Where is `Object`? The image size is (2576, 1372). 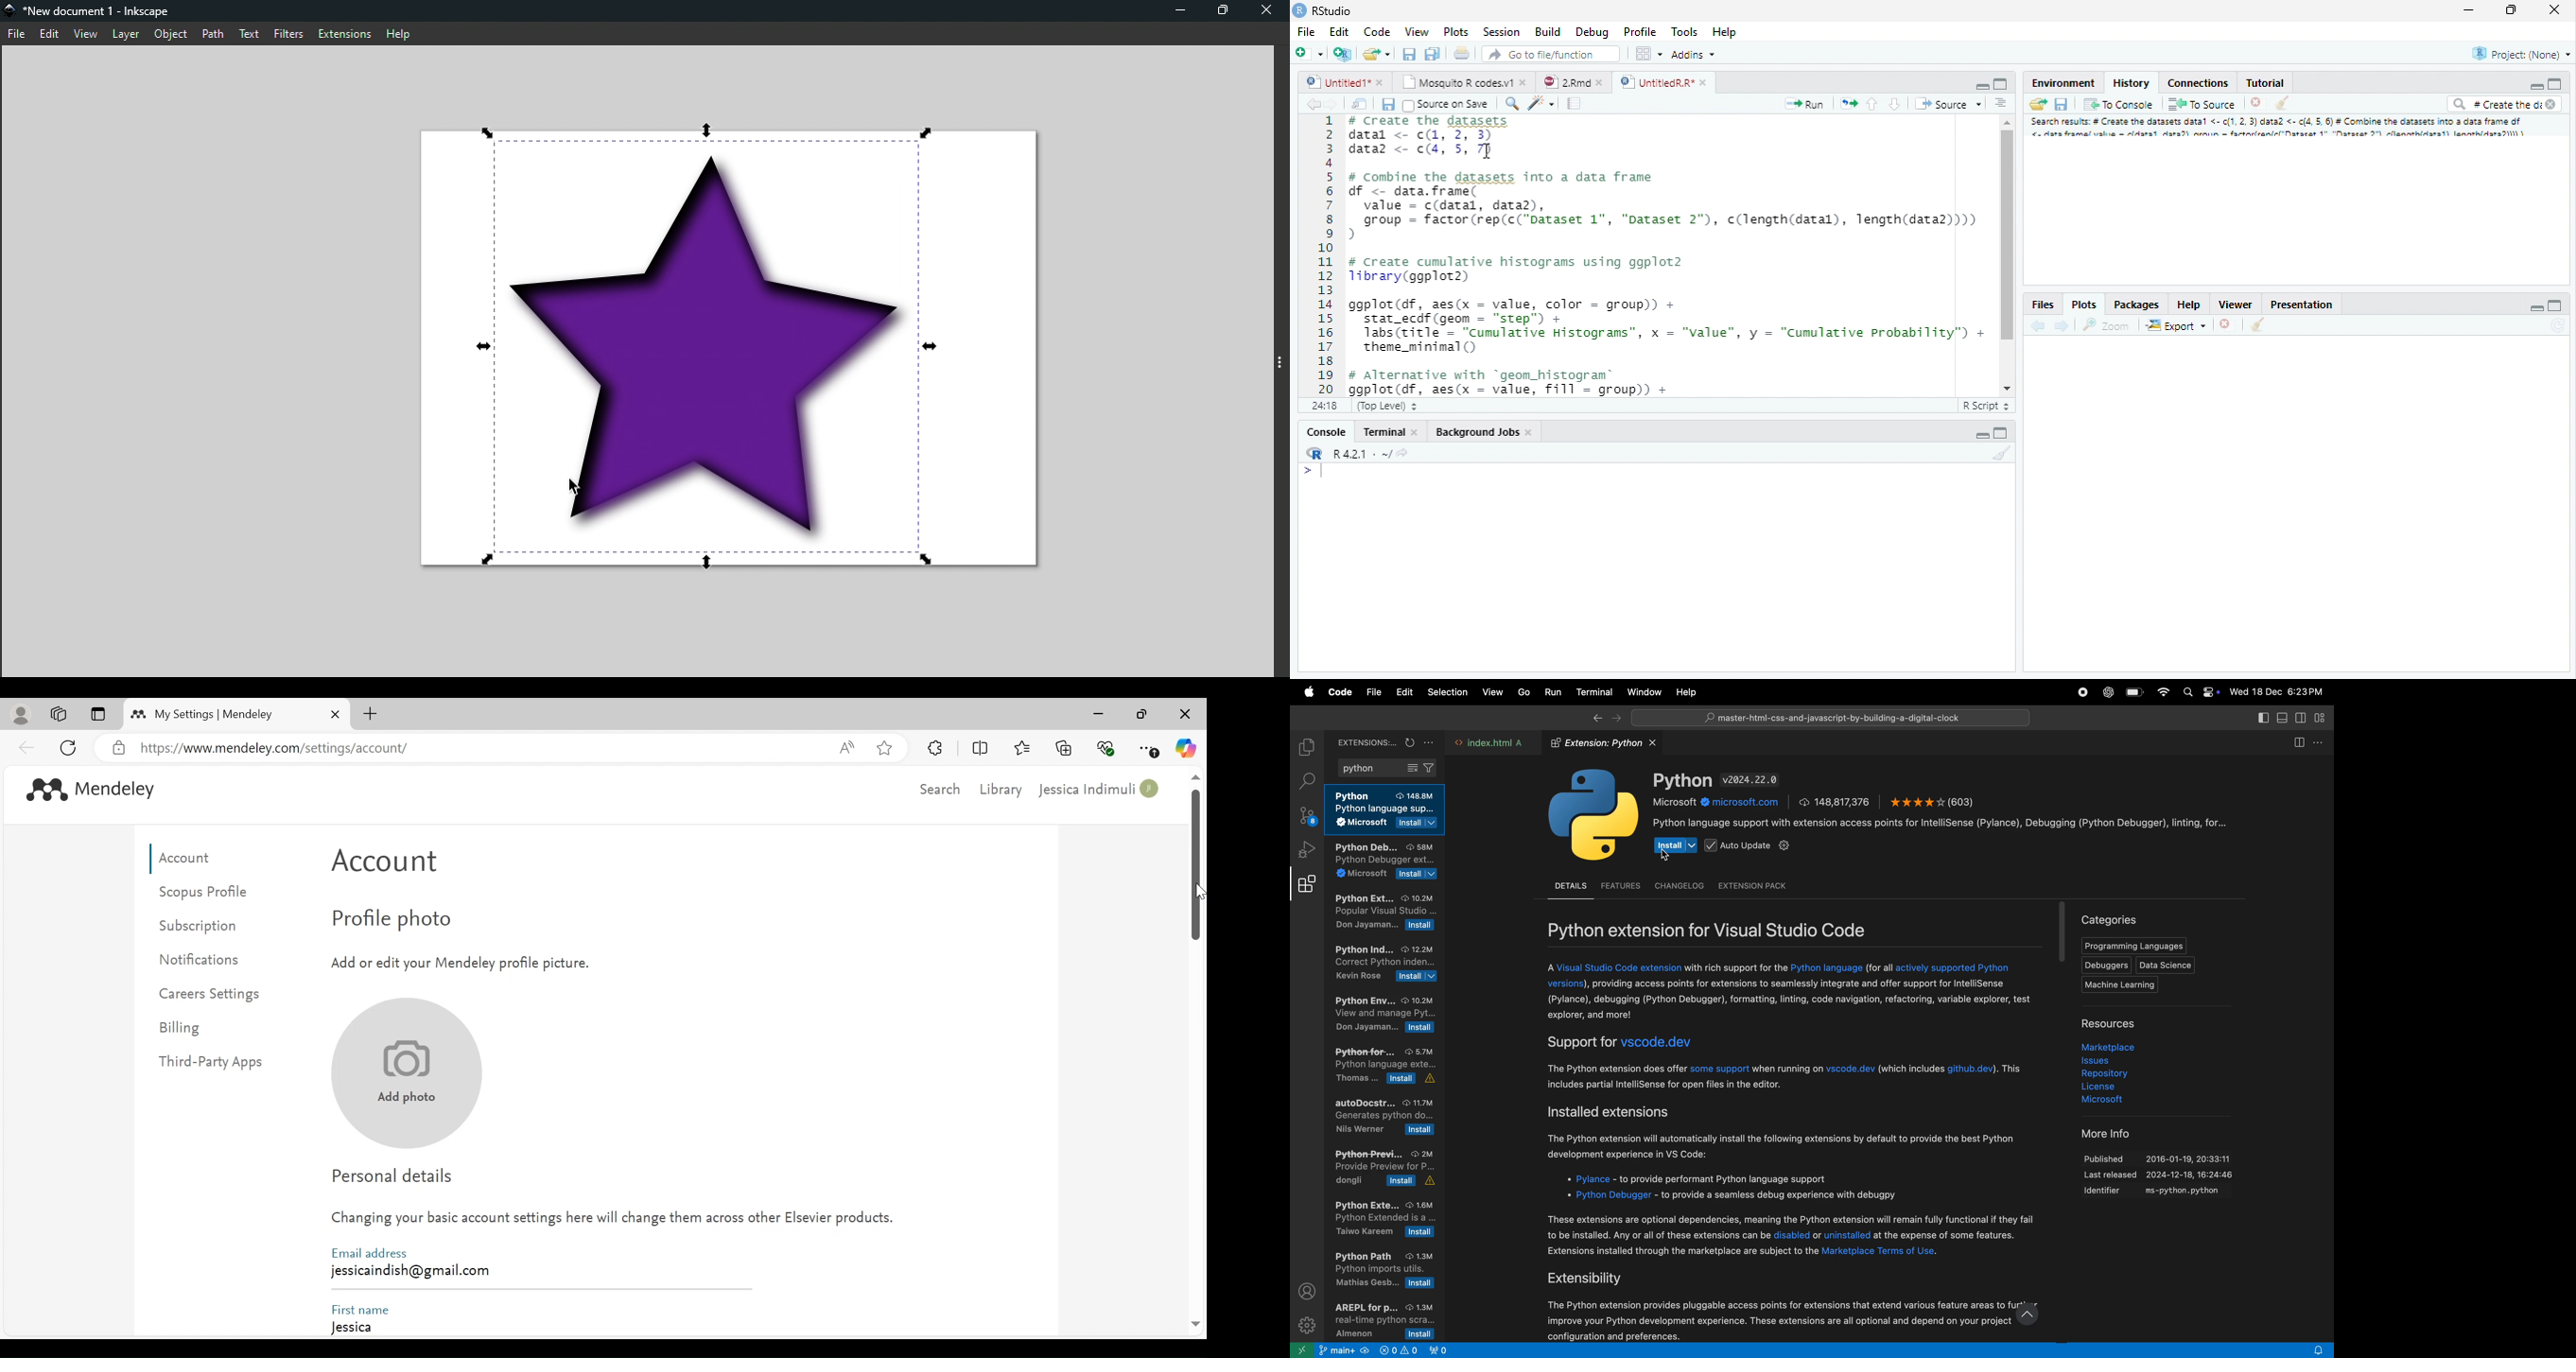 Object is located at coordinates (171, 34).